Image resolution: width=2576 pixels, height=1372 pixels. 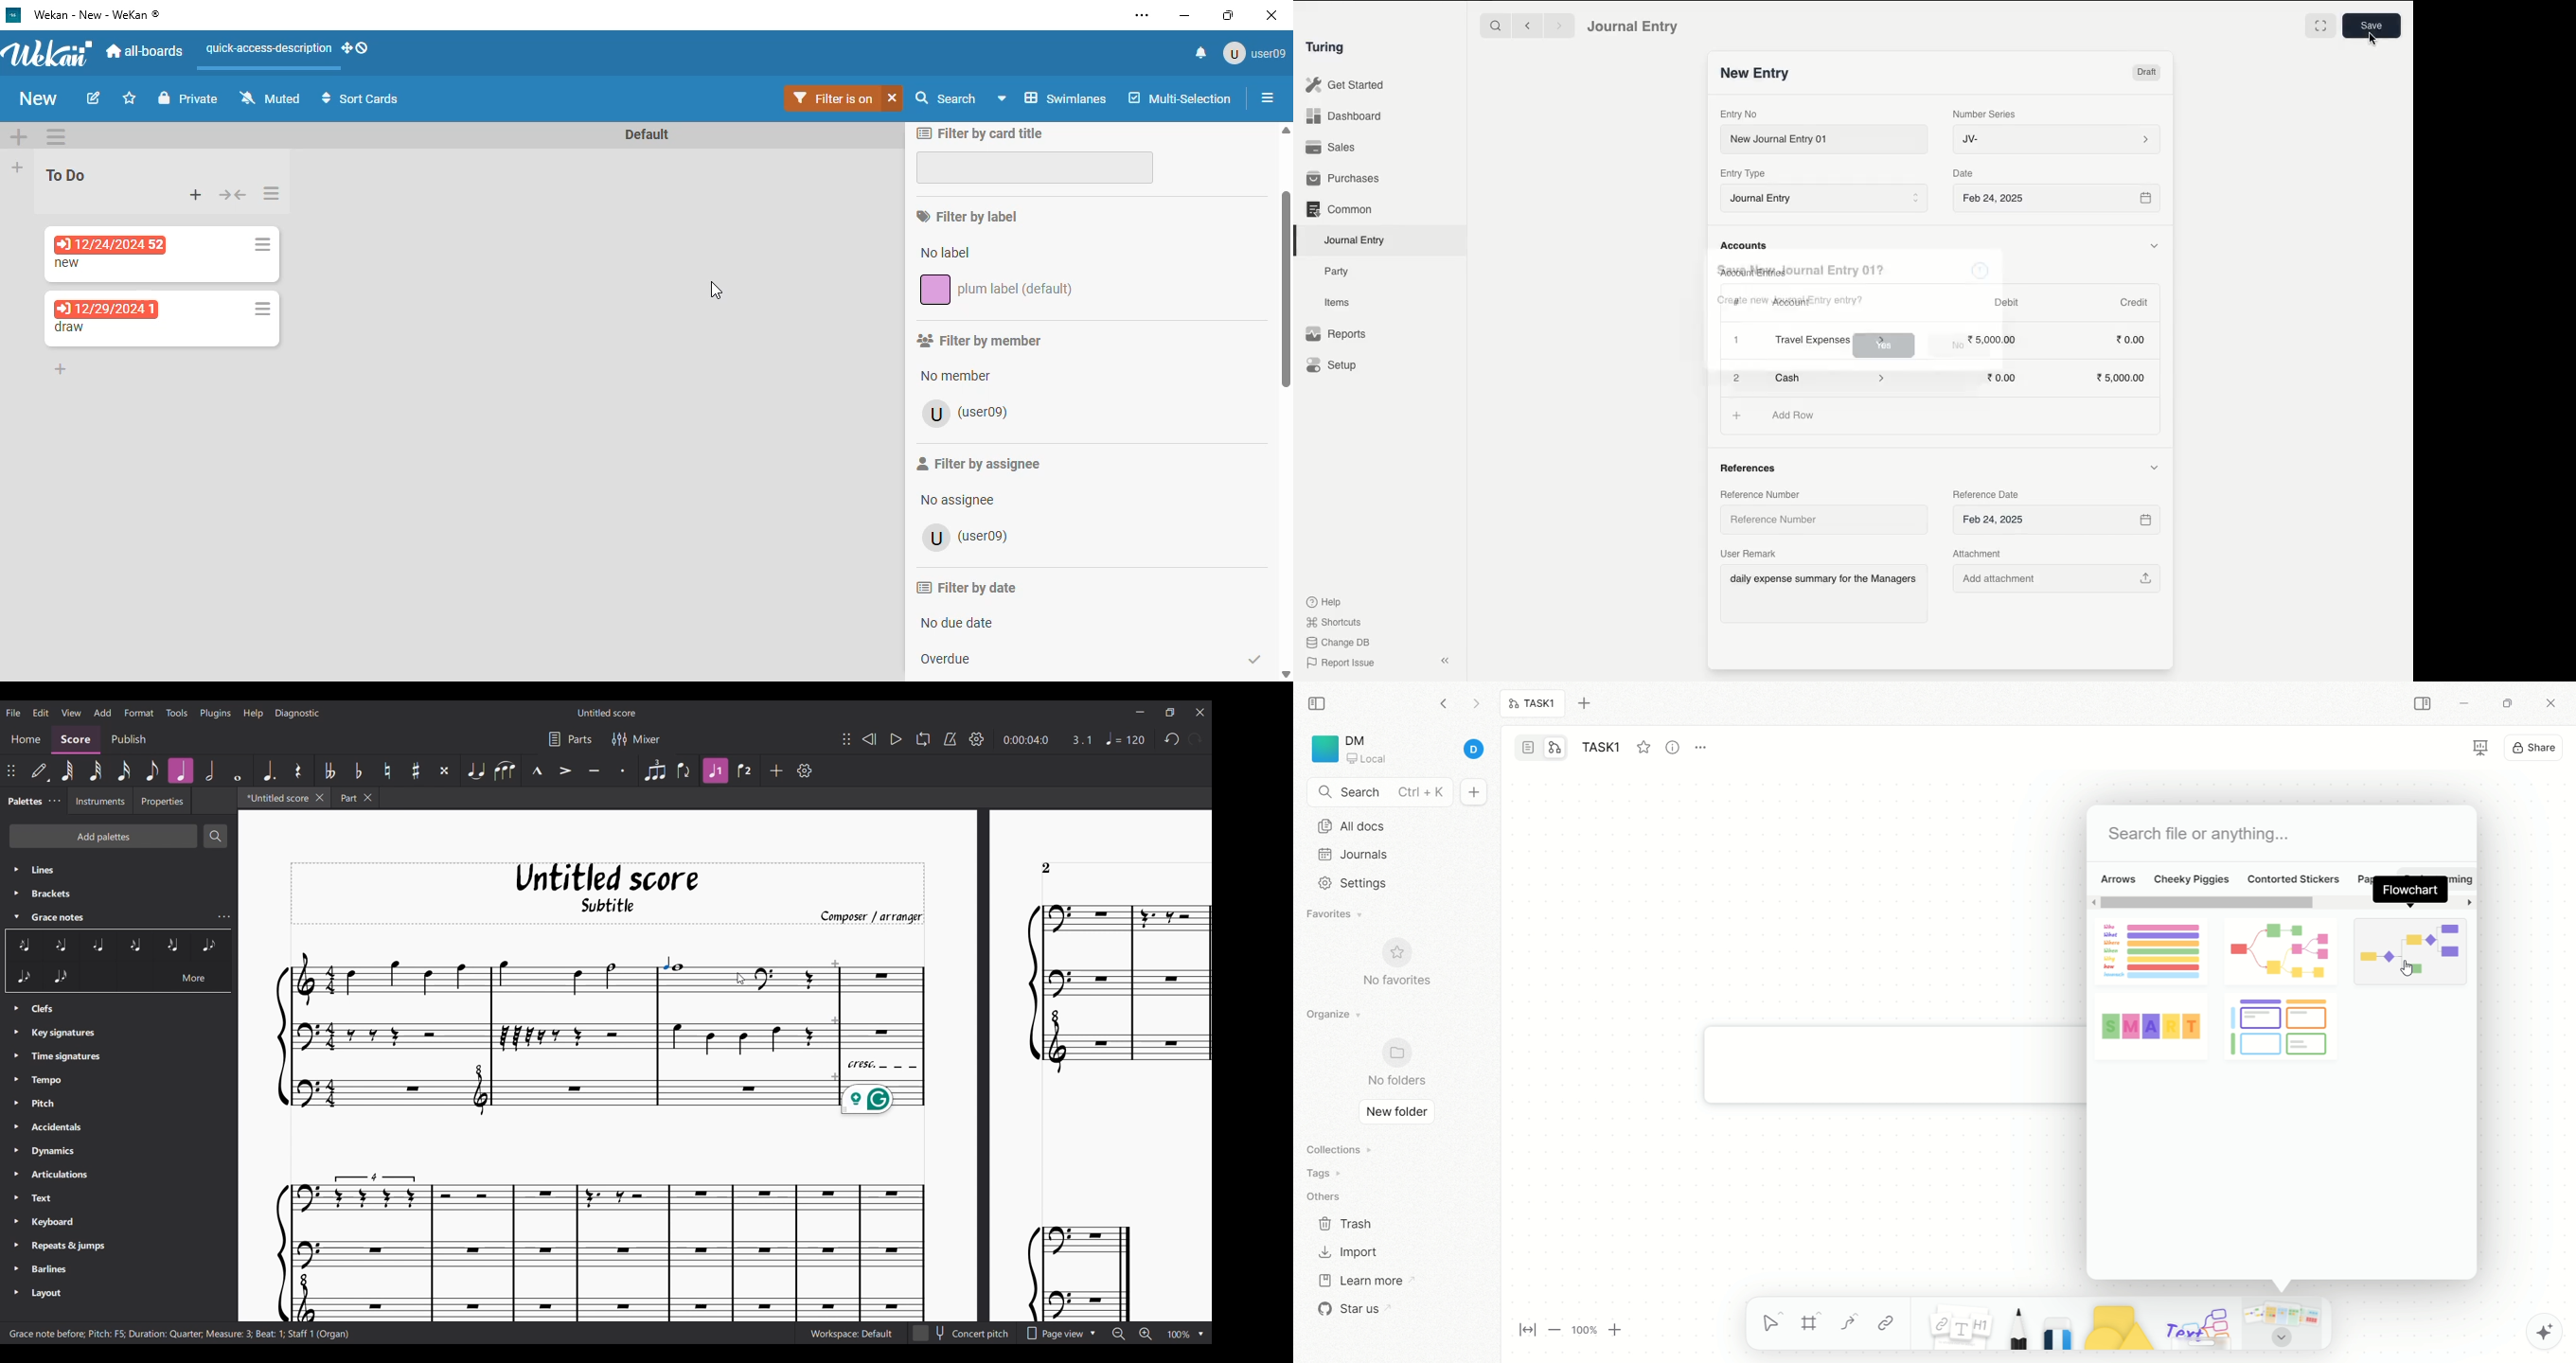 I want to click on Add, so click(x=1738, y=341).